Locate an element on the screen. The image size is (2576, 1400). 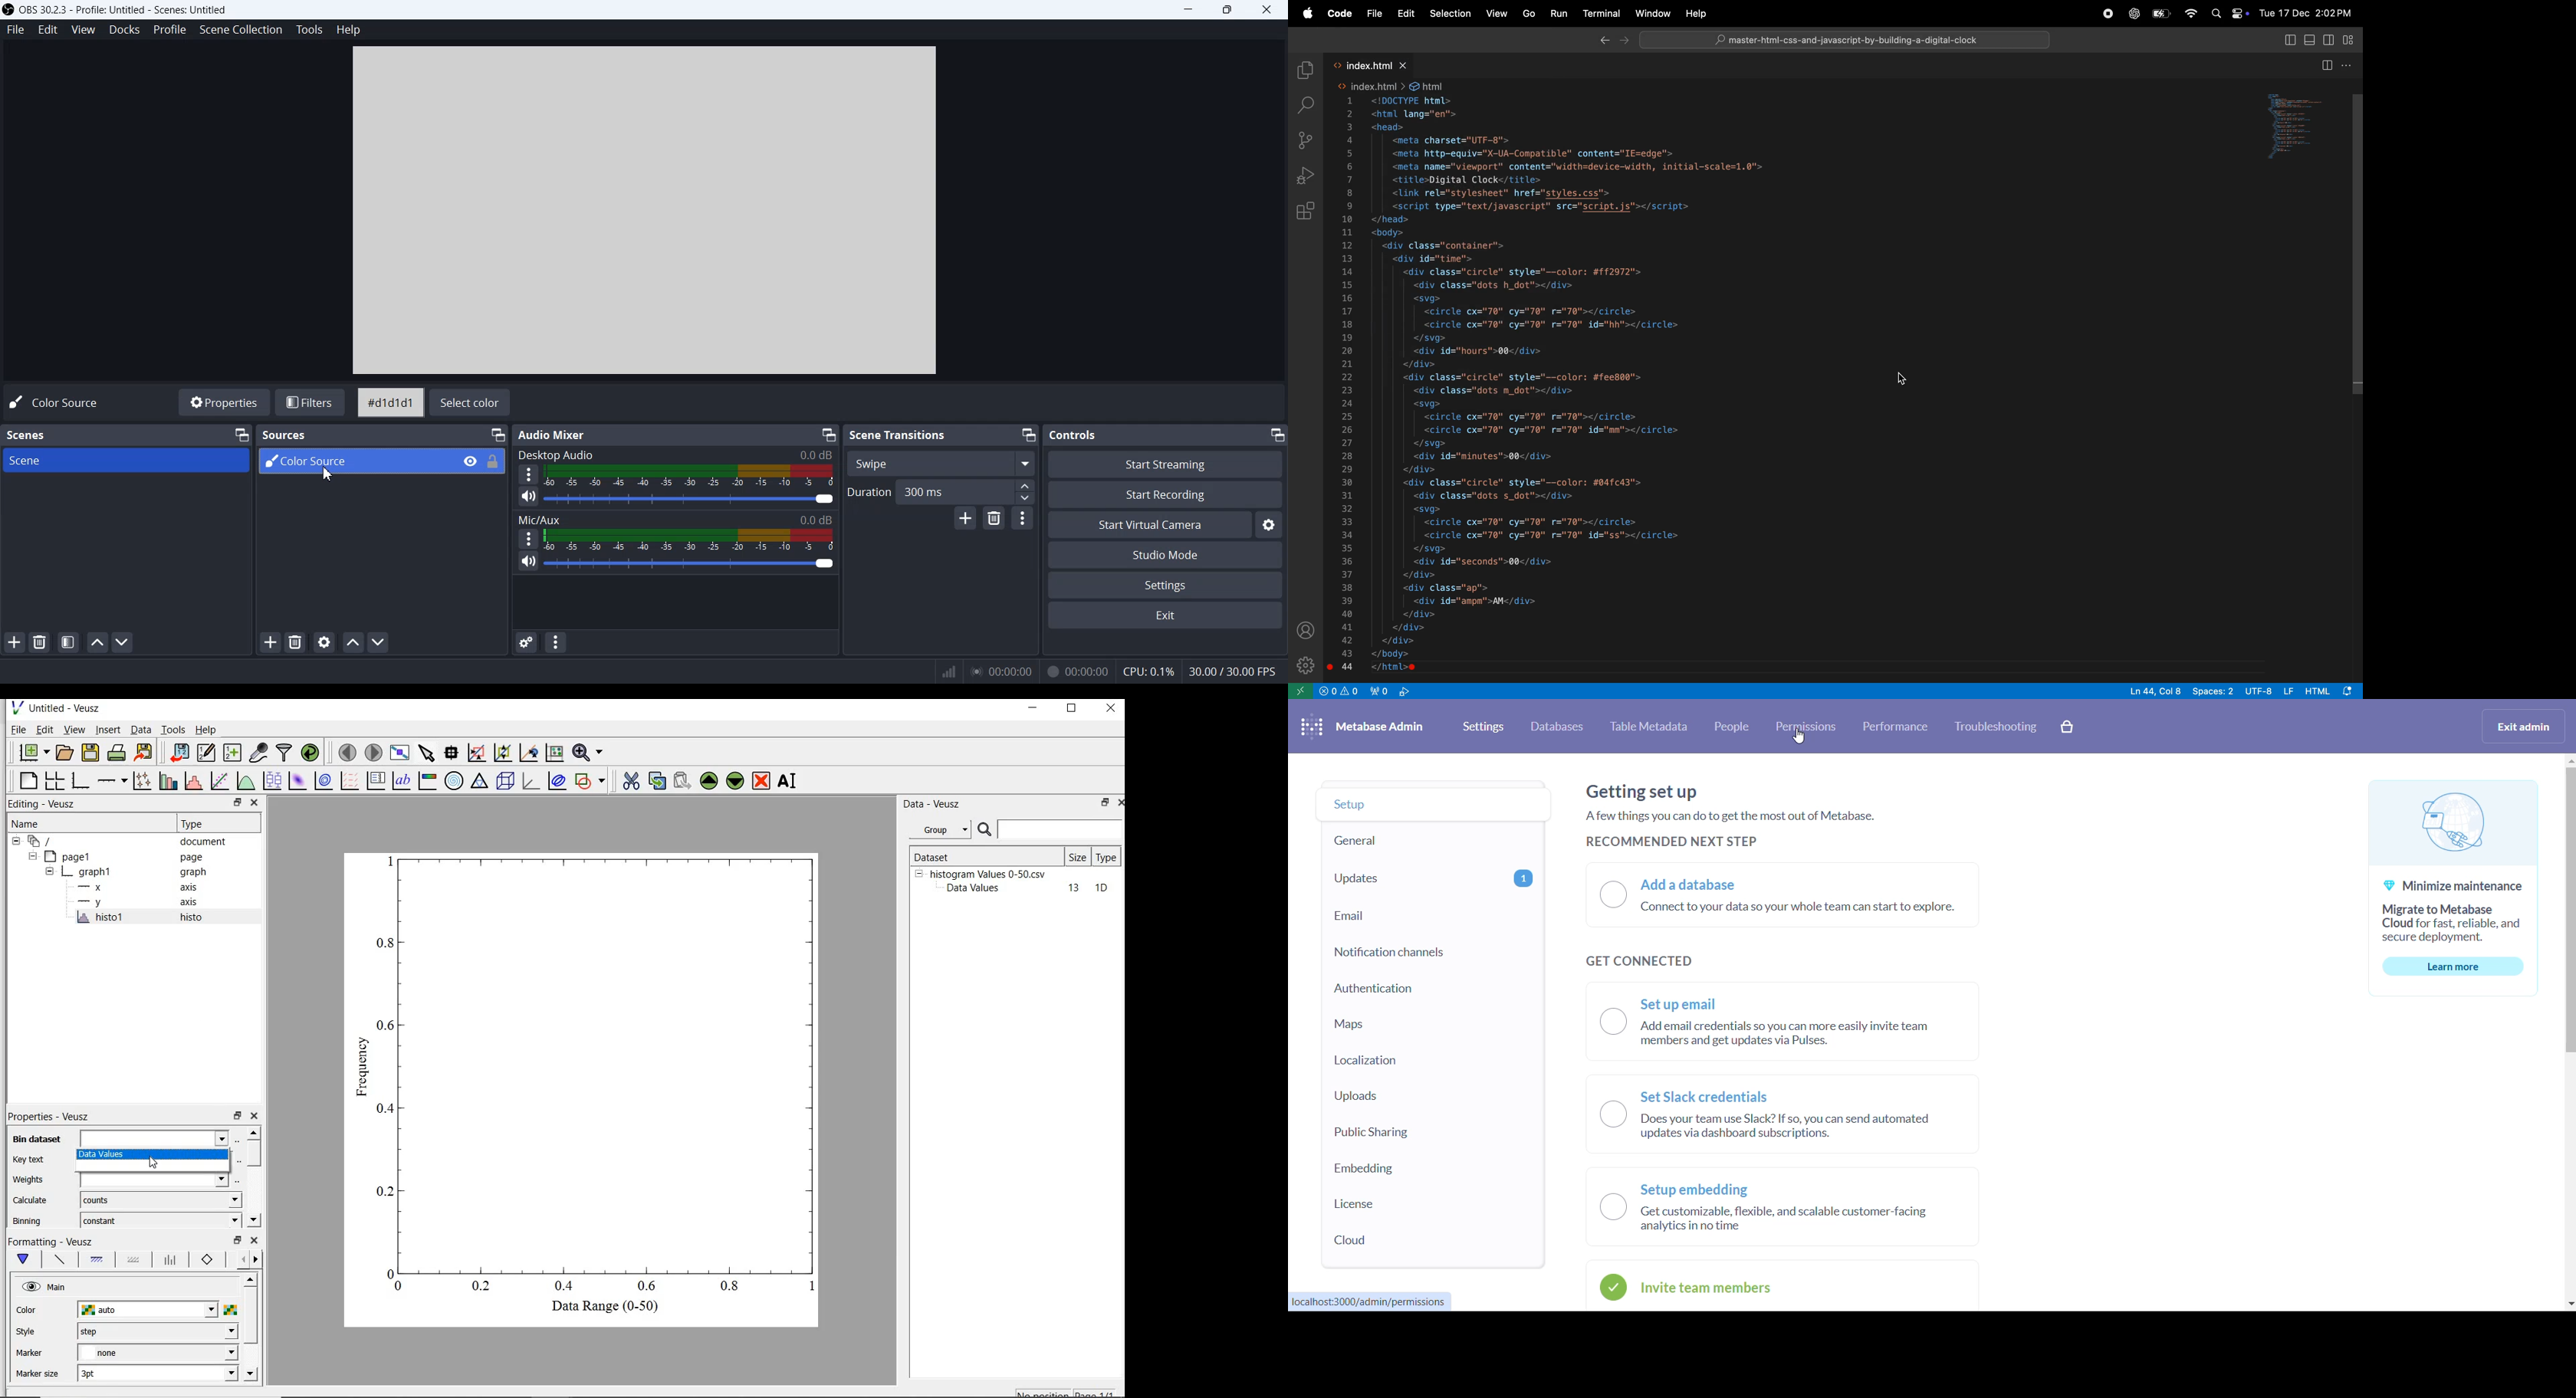
close is located at coordinates (1405, 66).